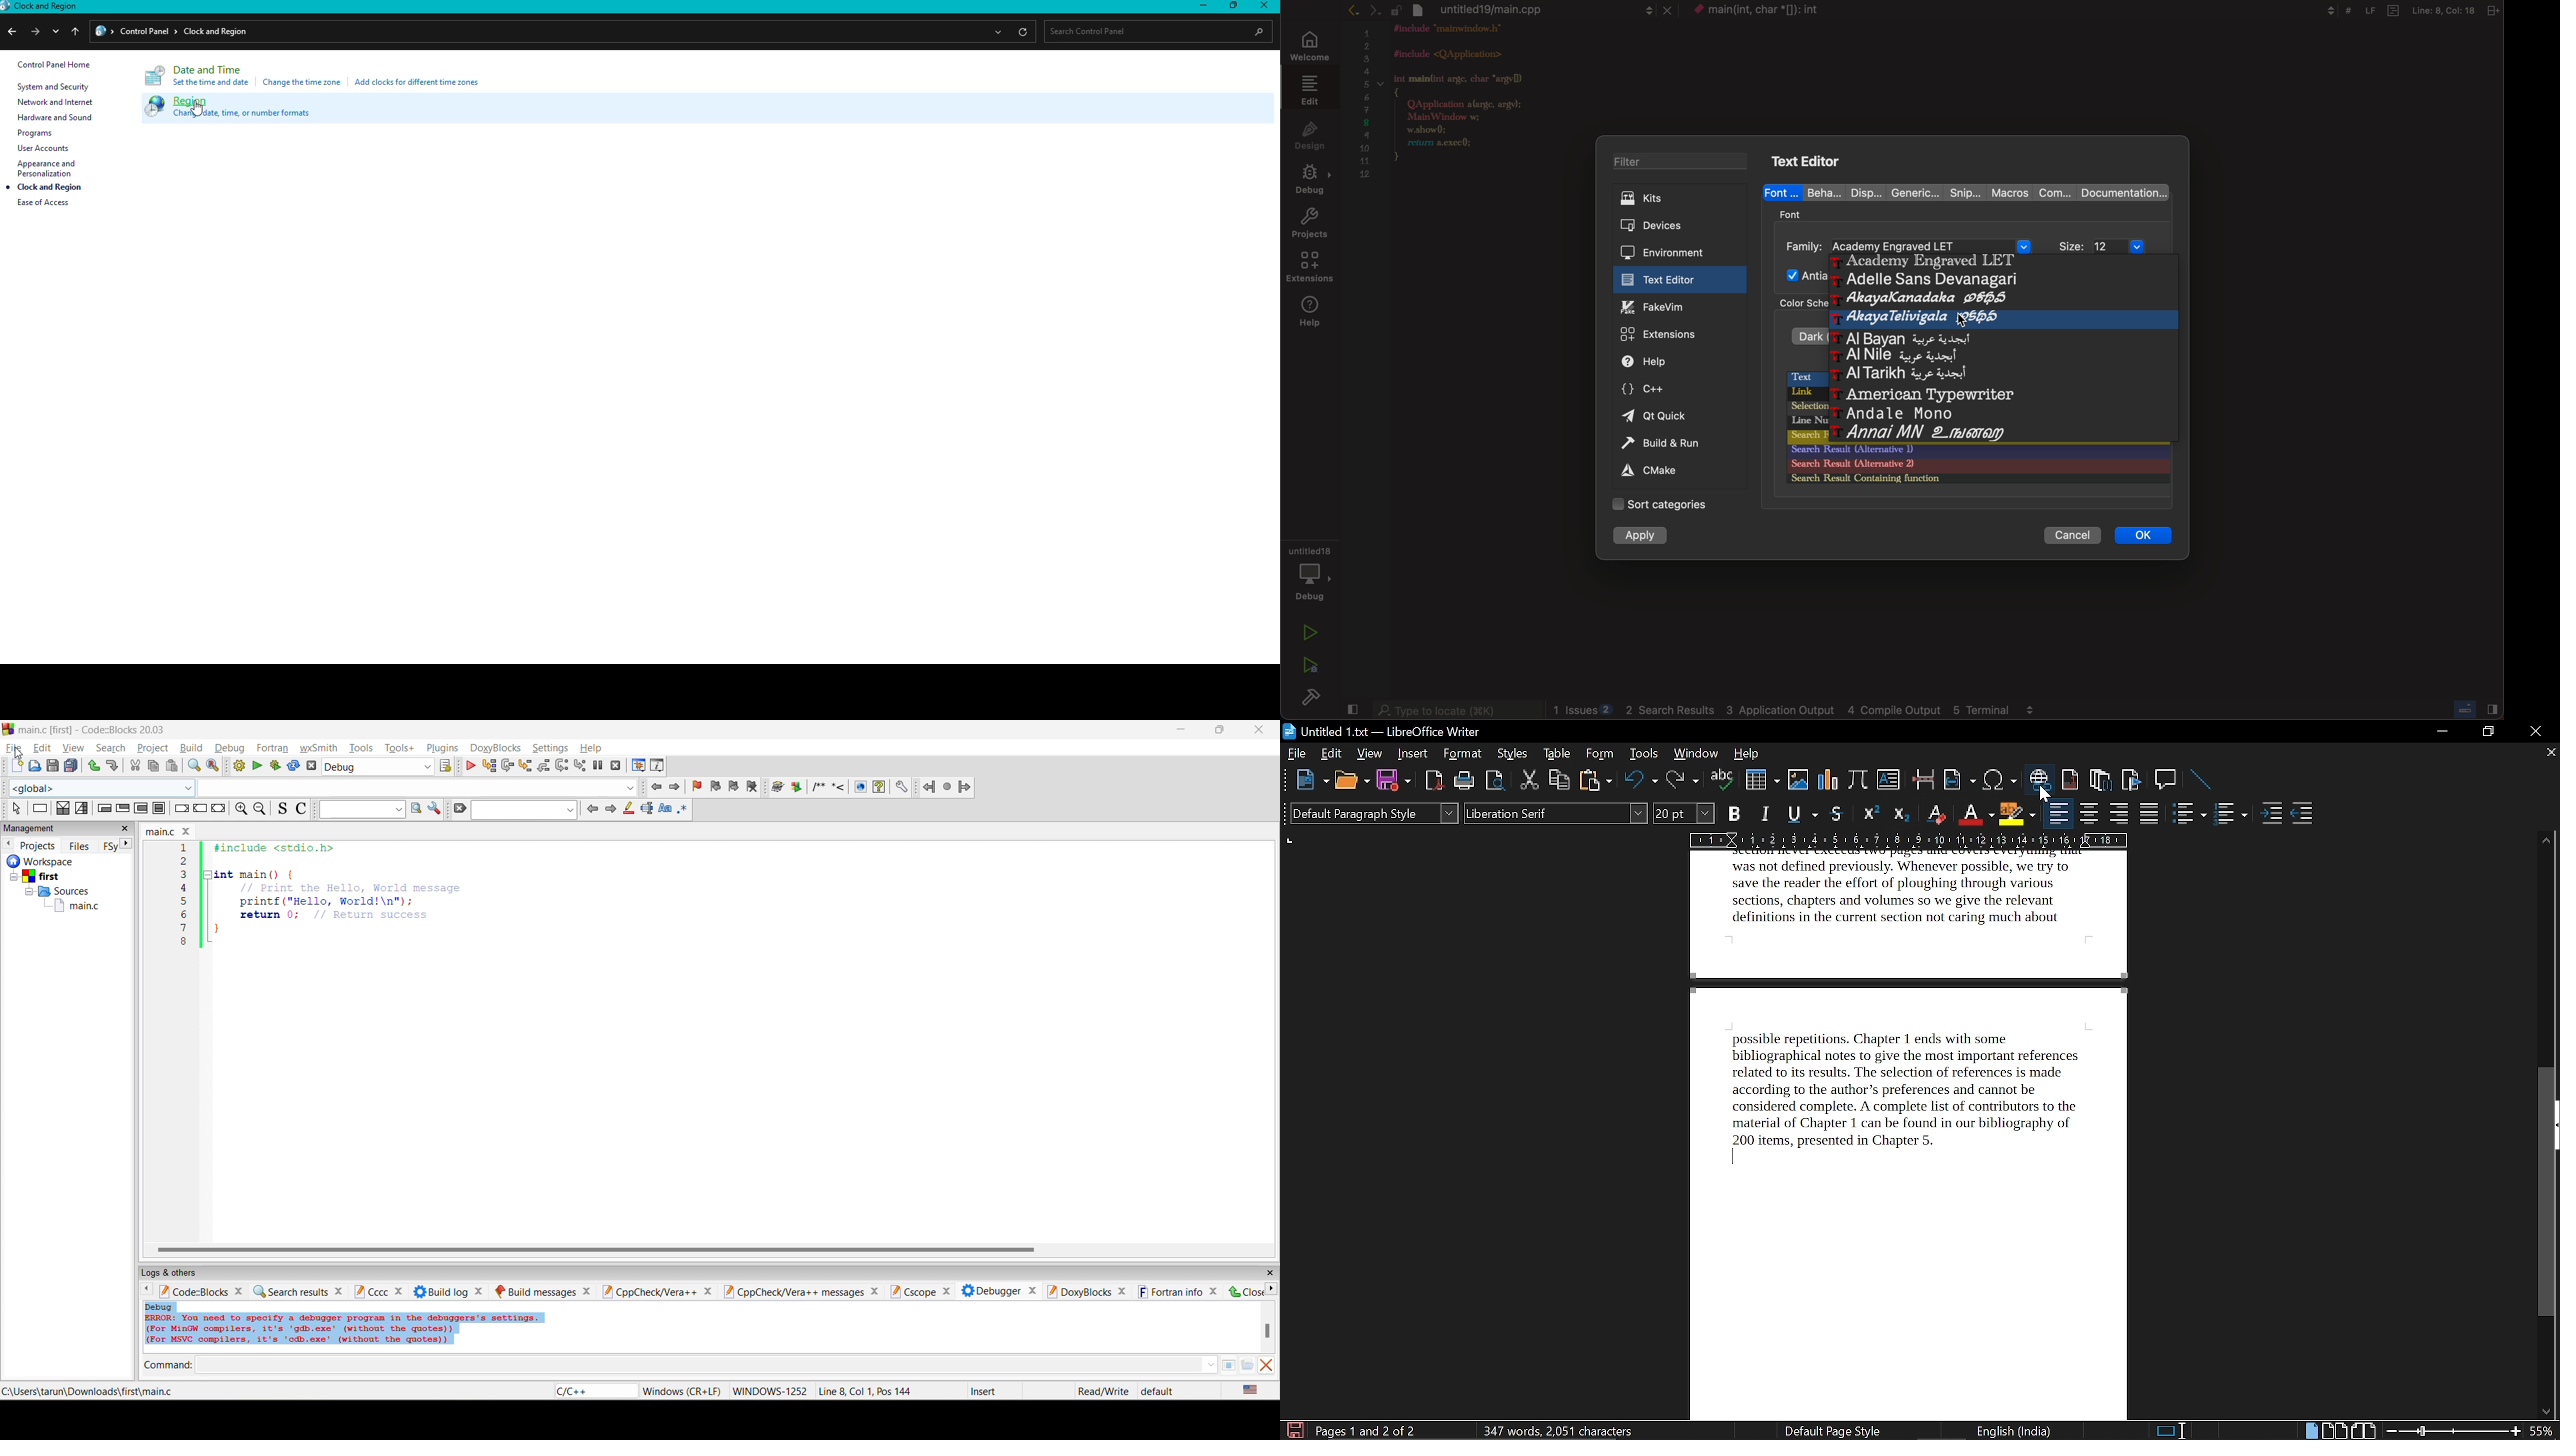 The width and height of the screenshot is (2576, 1456). What do you see at coordinates (273, 748) in the screenshot?
I see `fortran` at bounding box center [273, 748].